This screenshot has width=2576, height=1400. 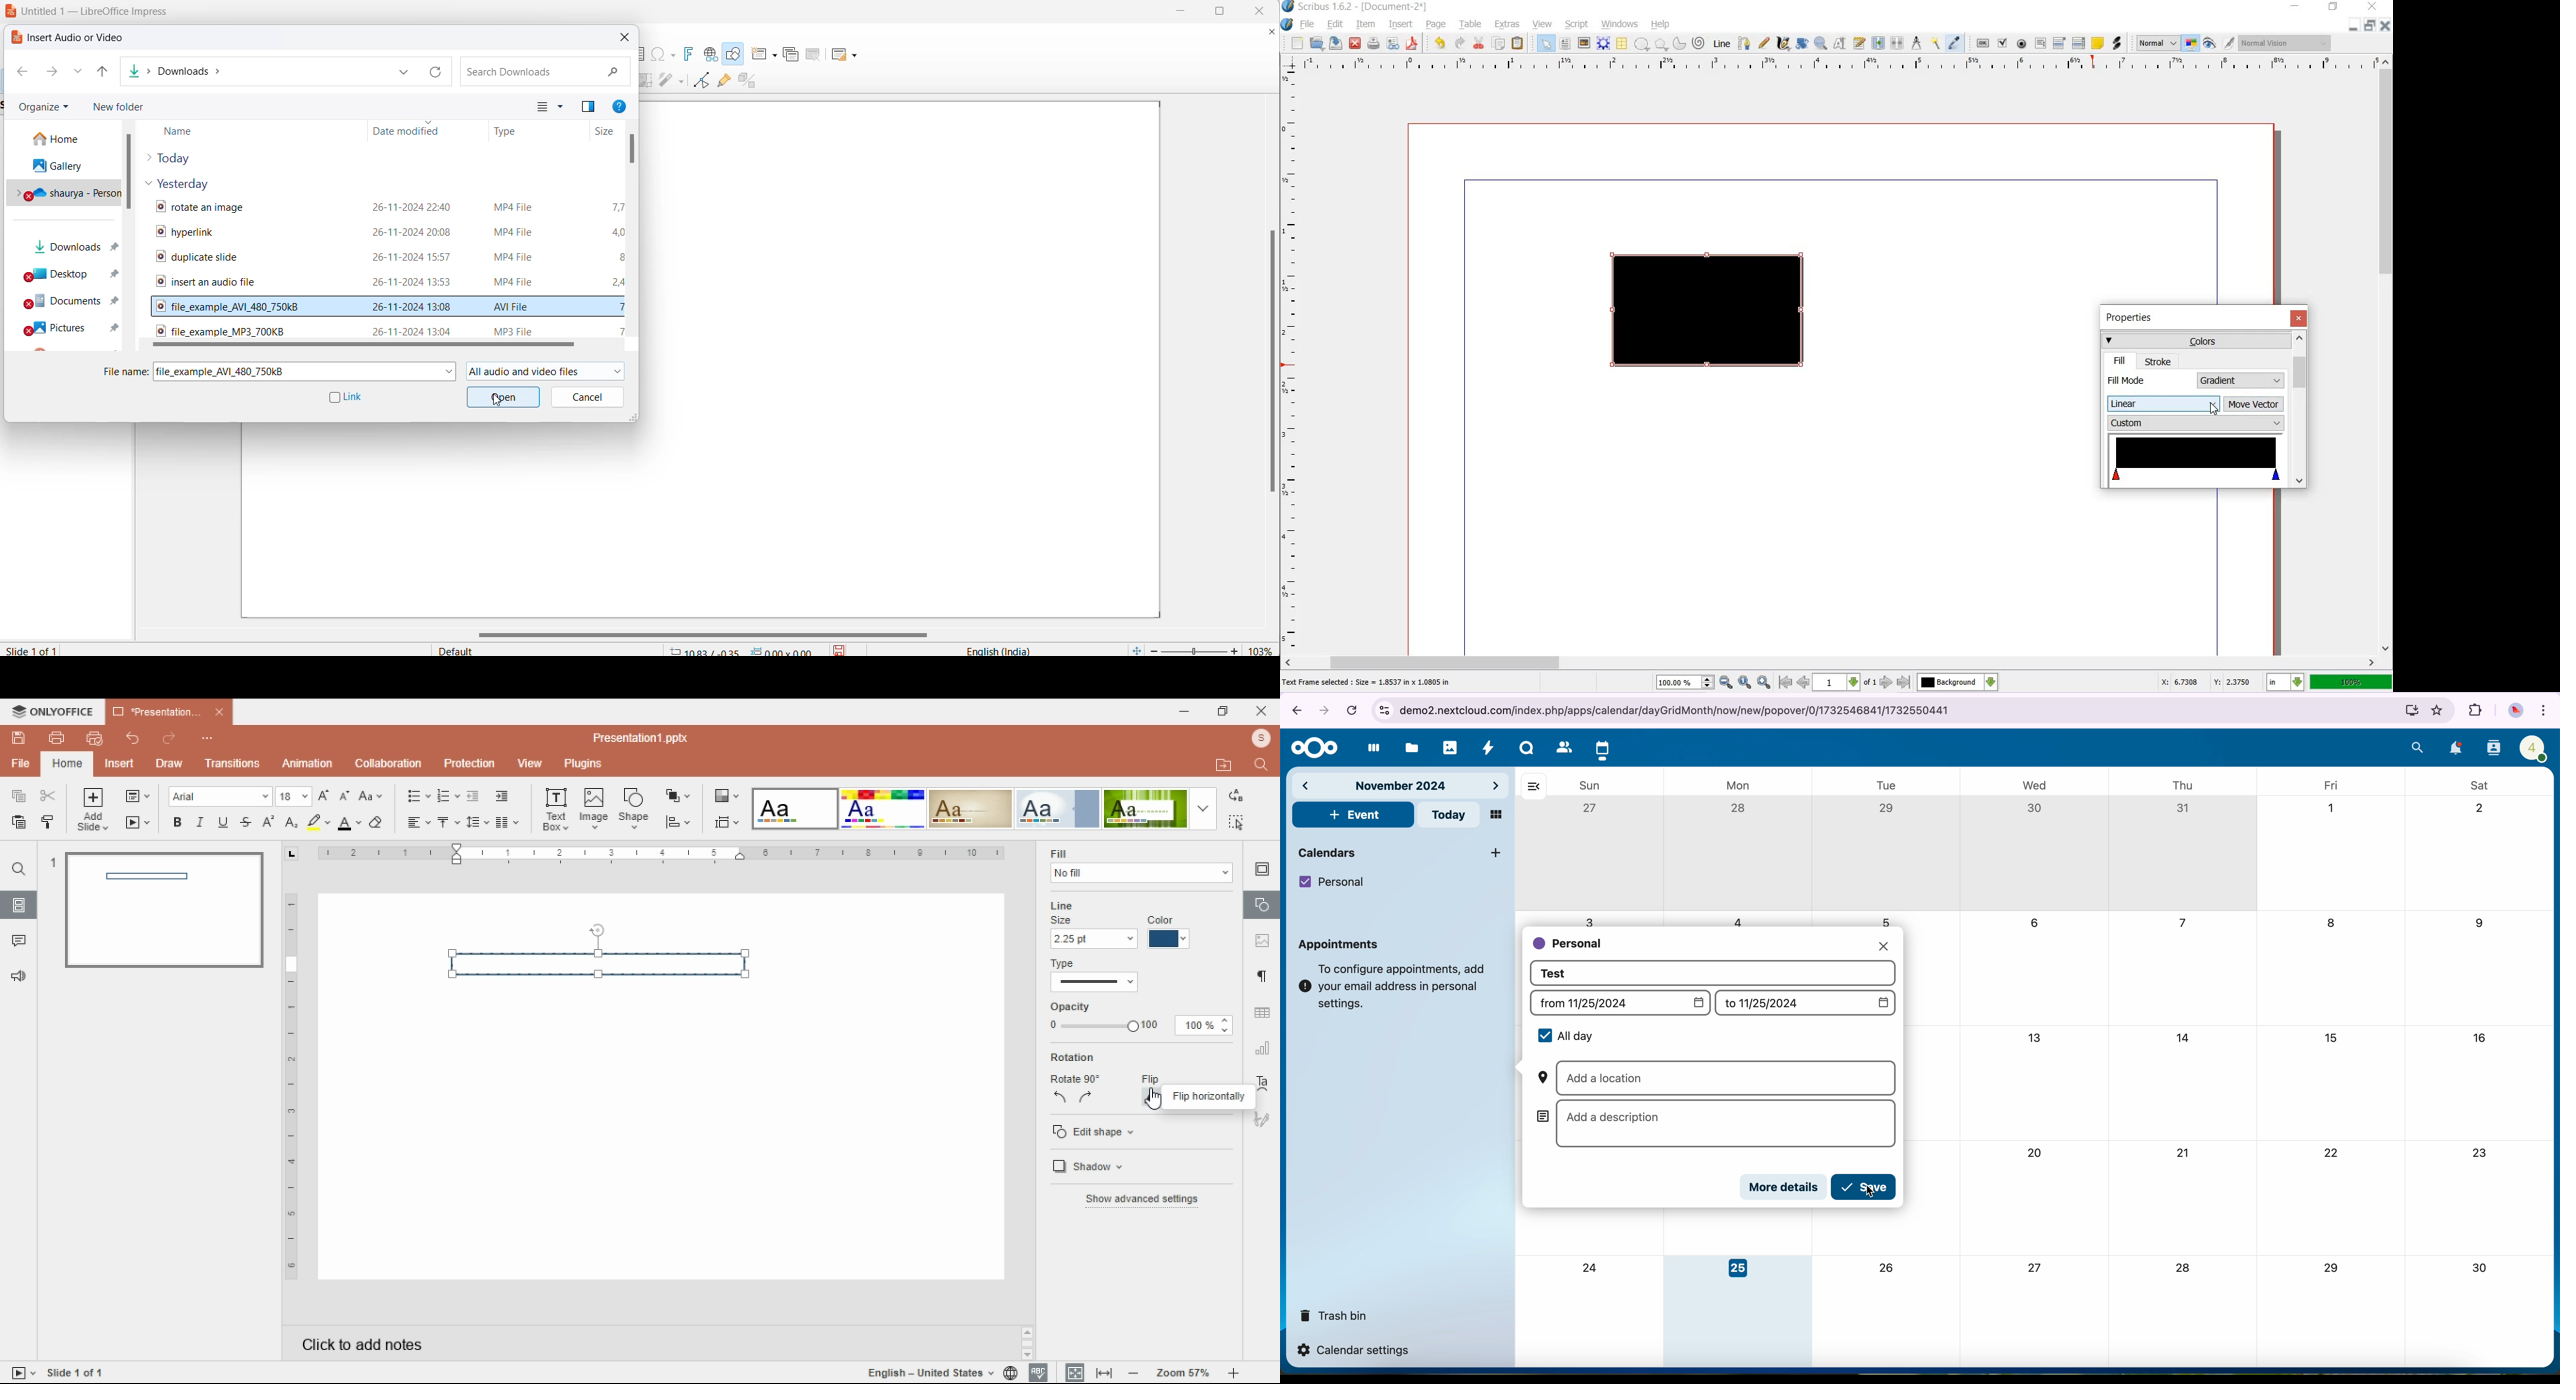 I want to click on insert hyperlink, so click(x=713, y=55).